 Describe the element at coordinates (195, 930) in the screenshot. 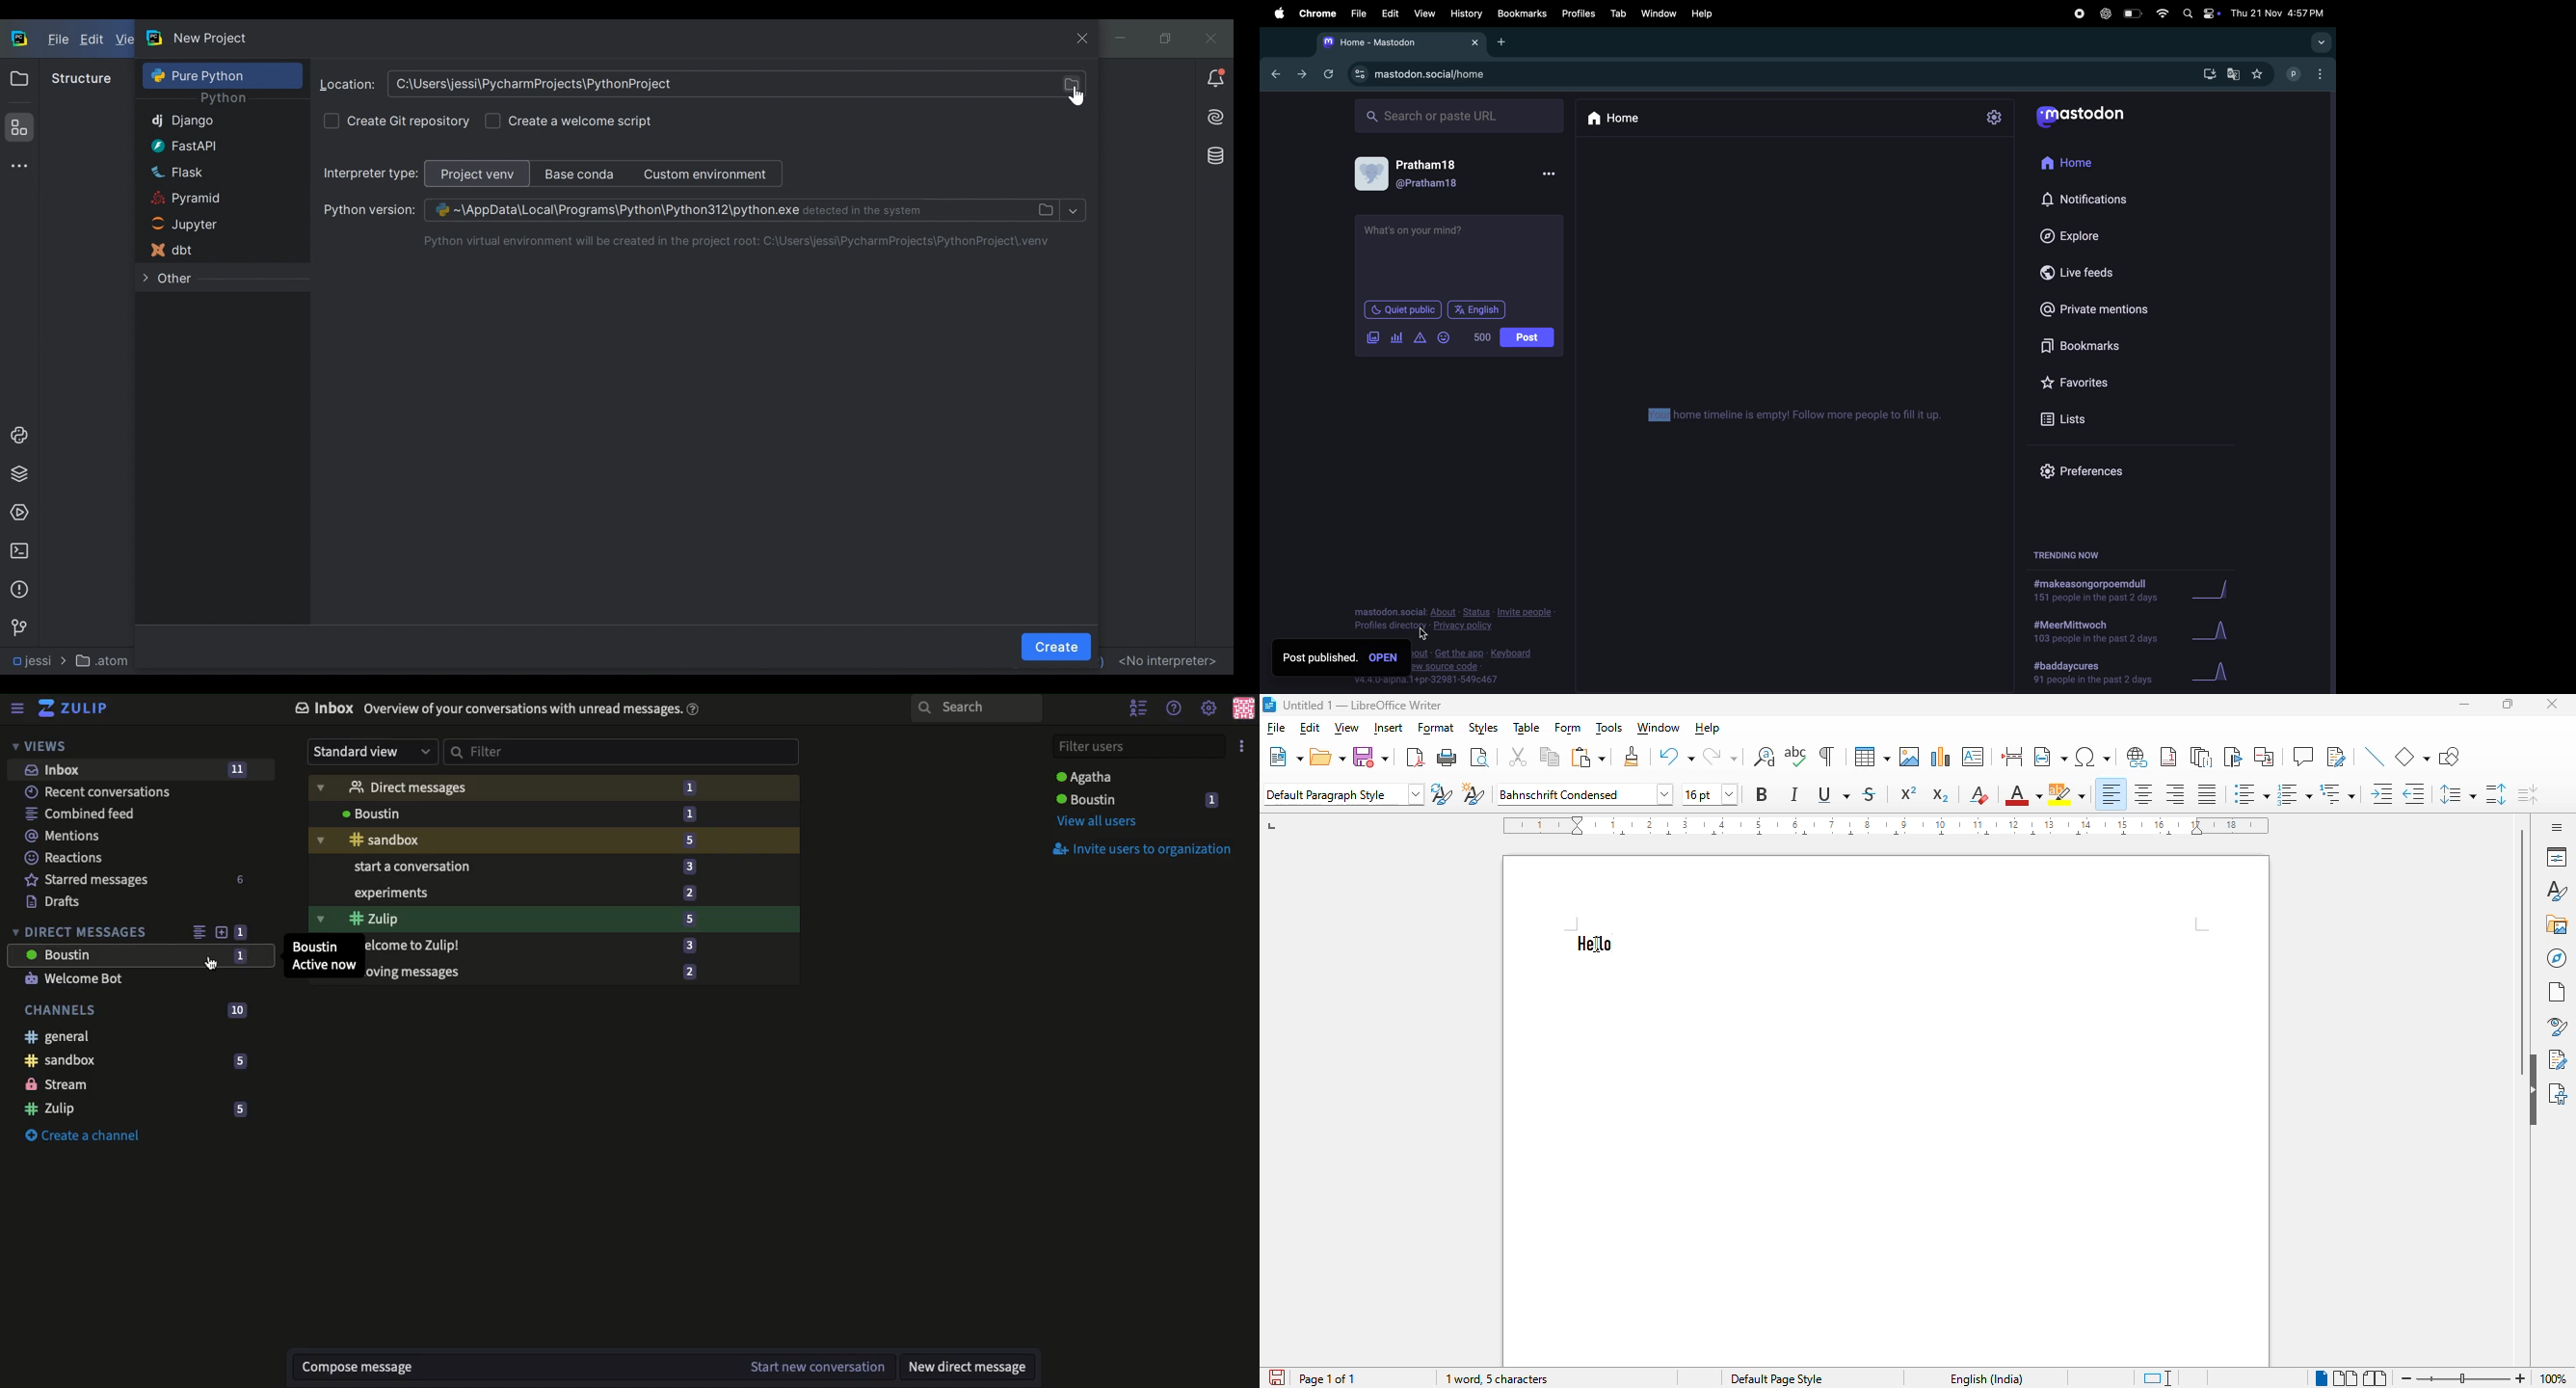

I see `Feed` at that location.